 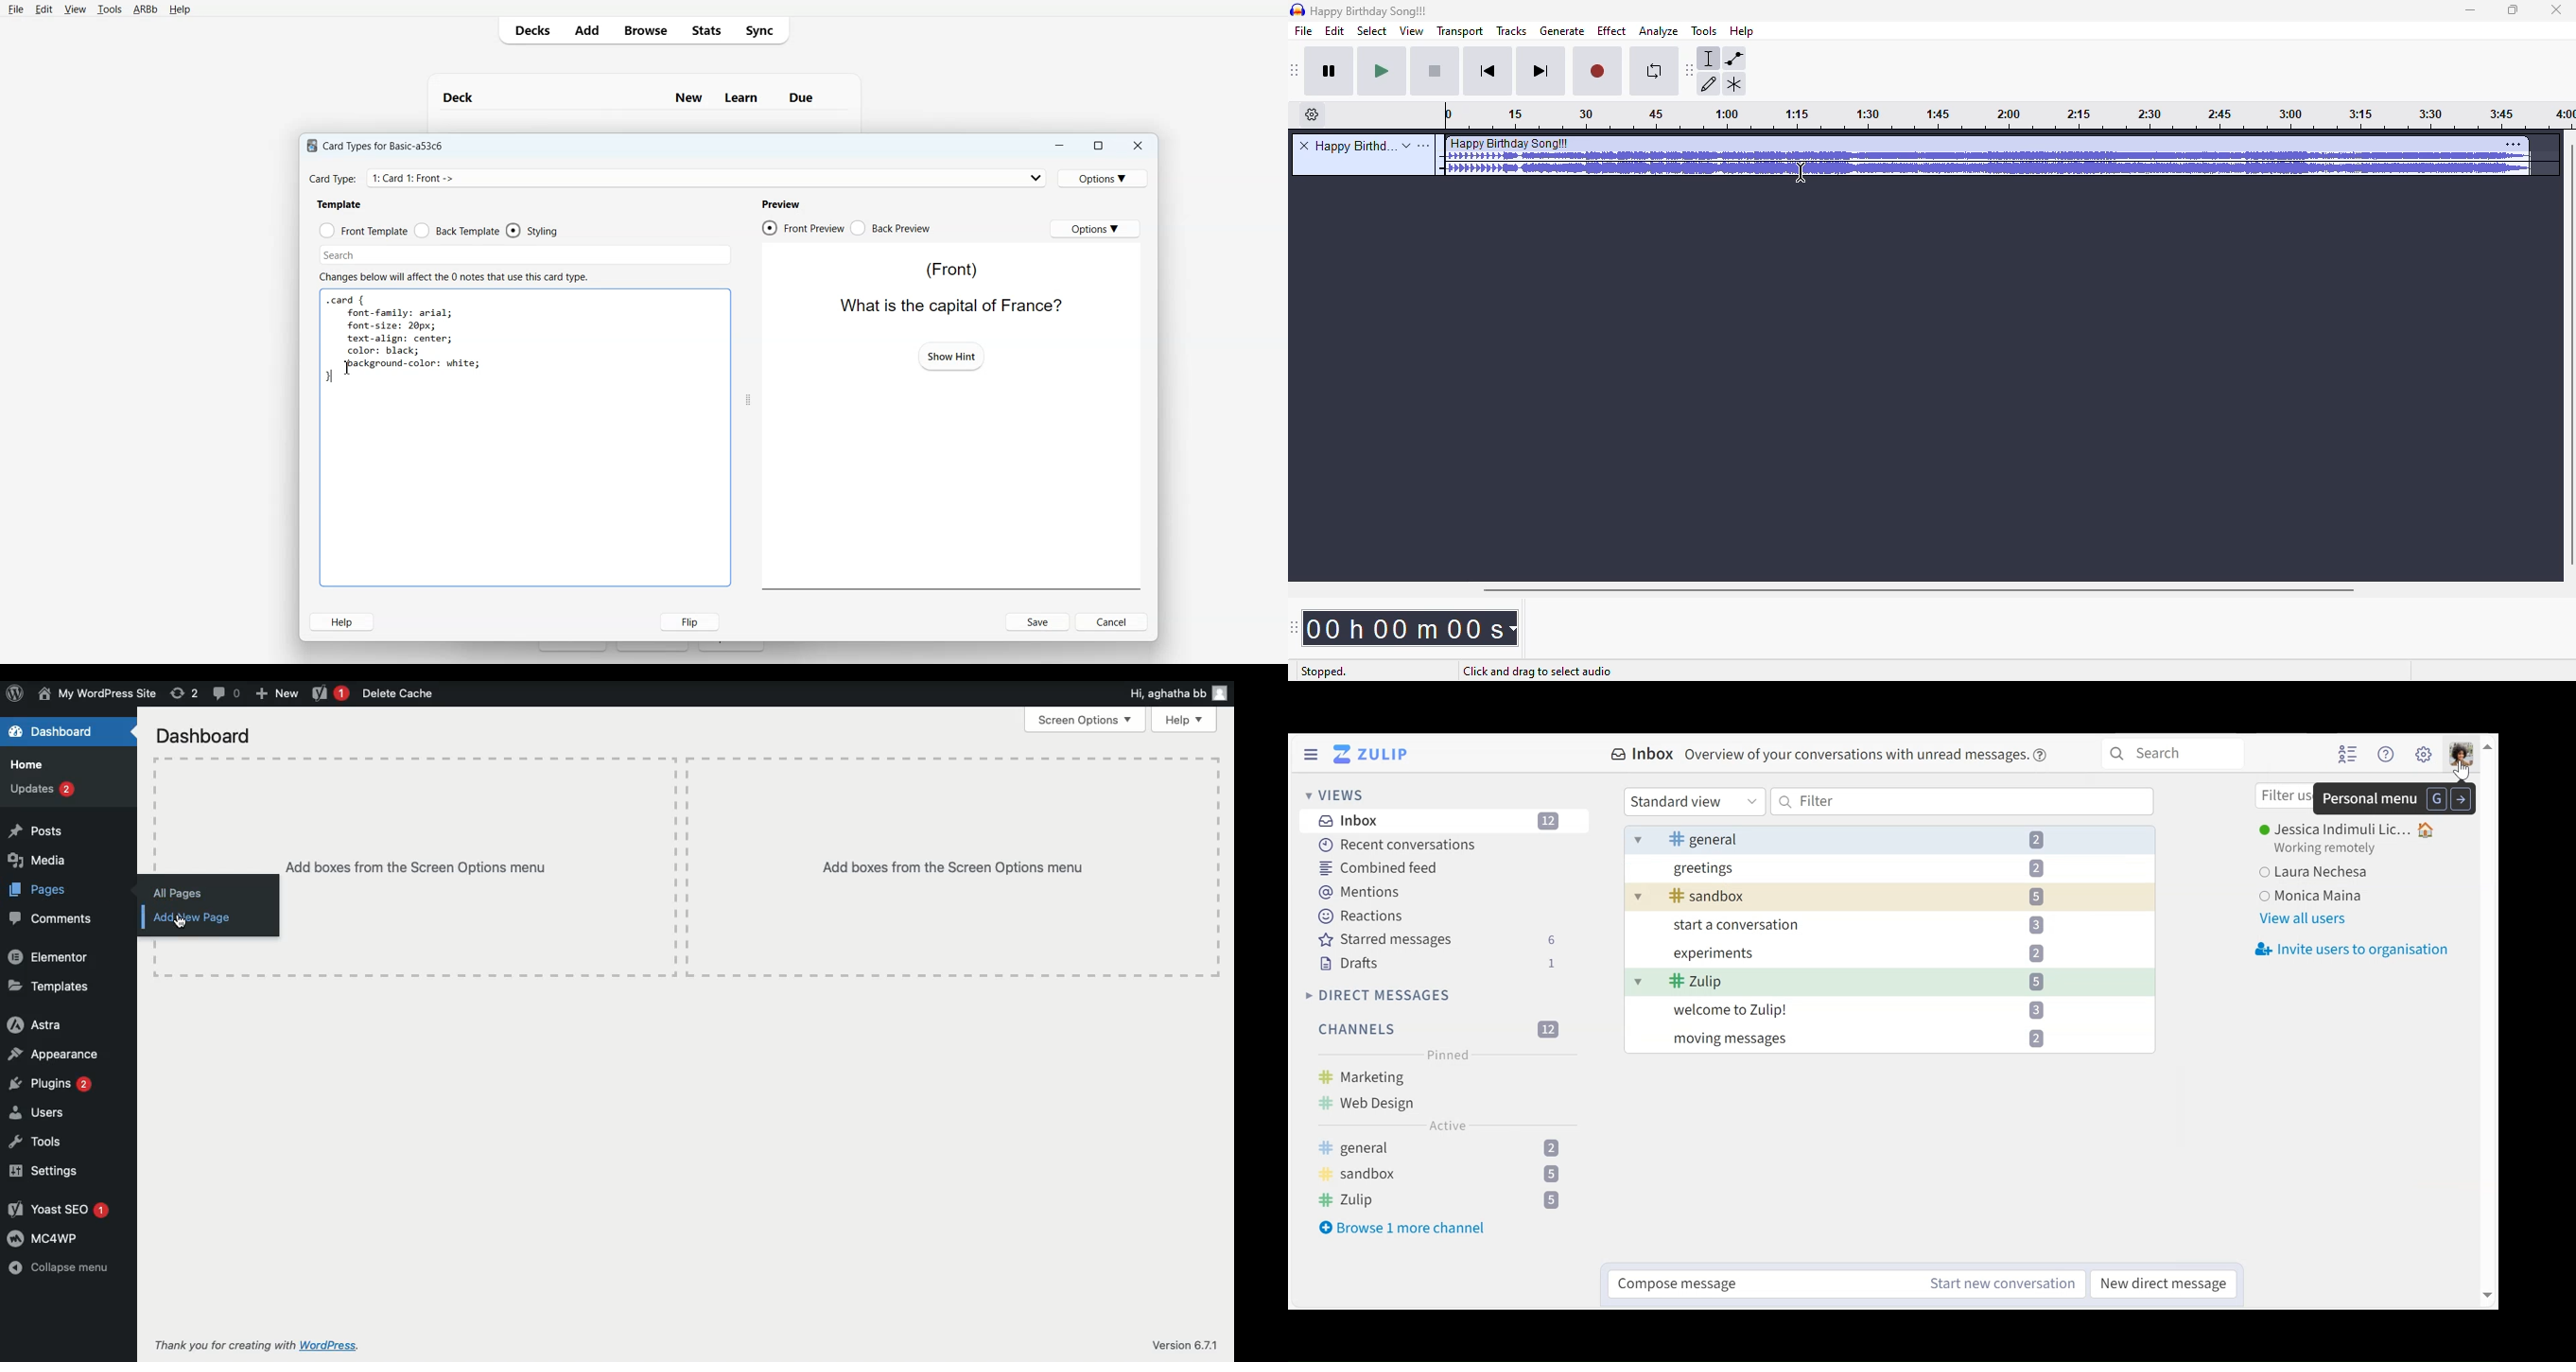 What do you see at coordinates (1368, 11) in the screenshot?
I see `title` at bounding box center [1368, 11].